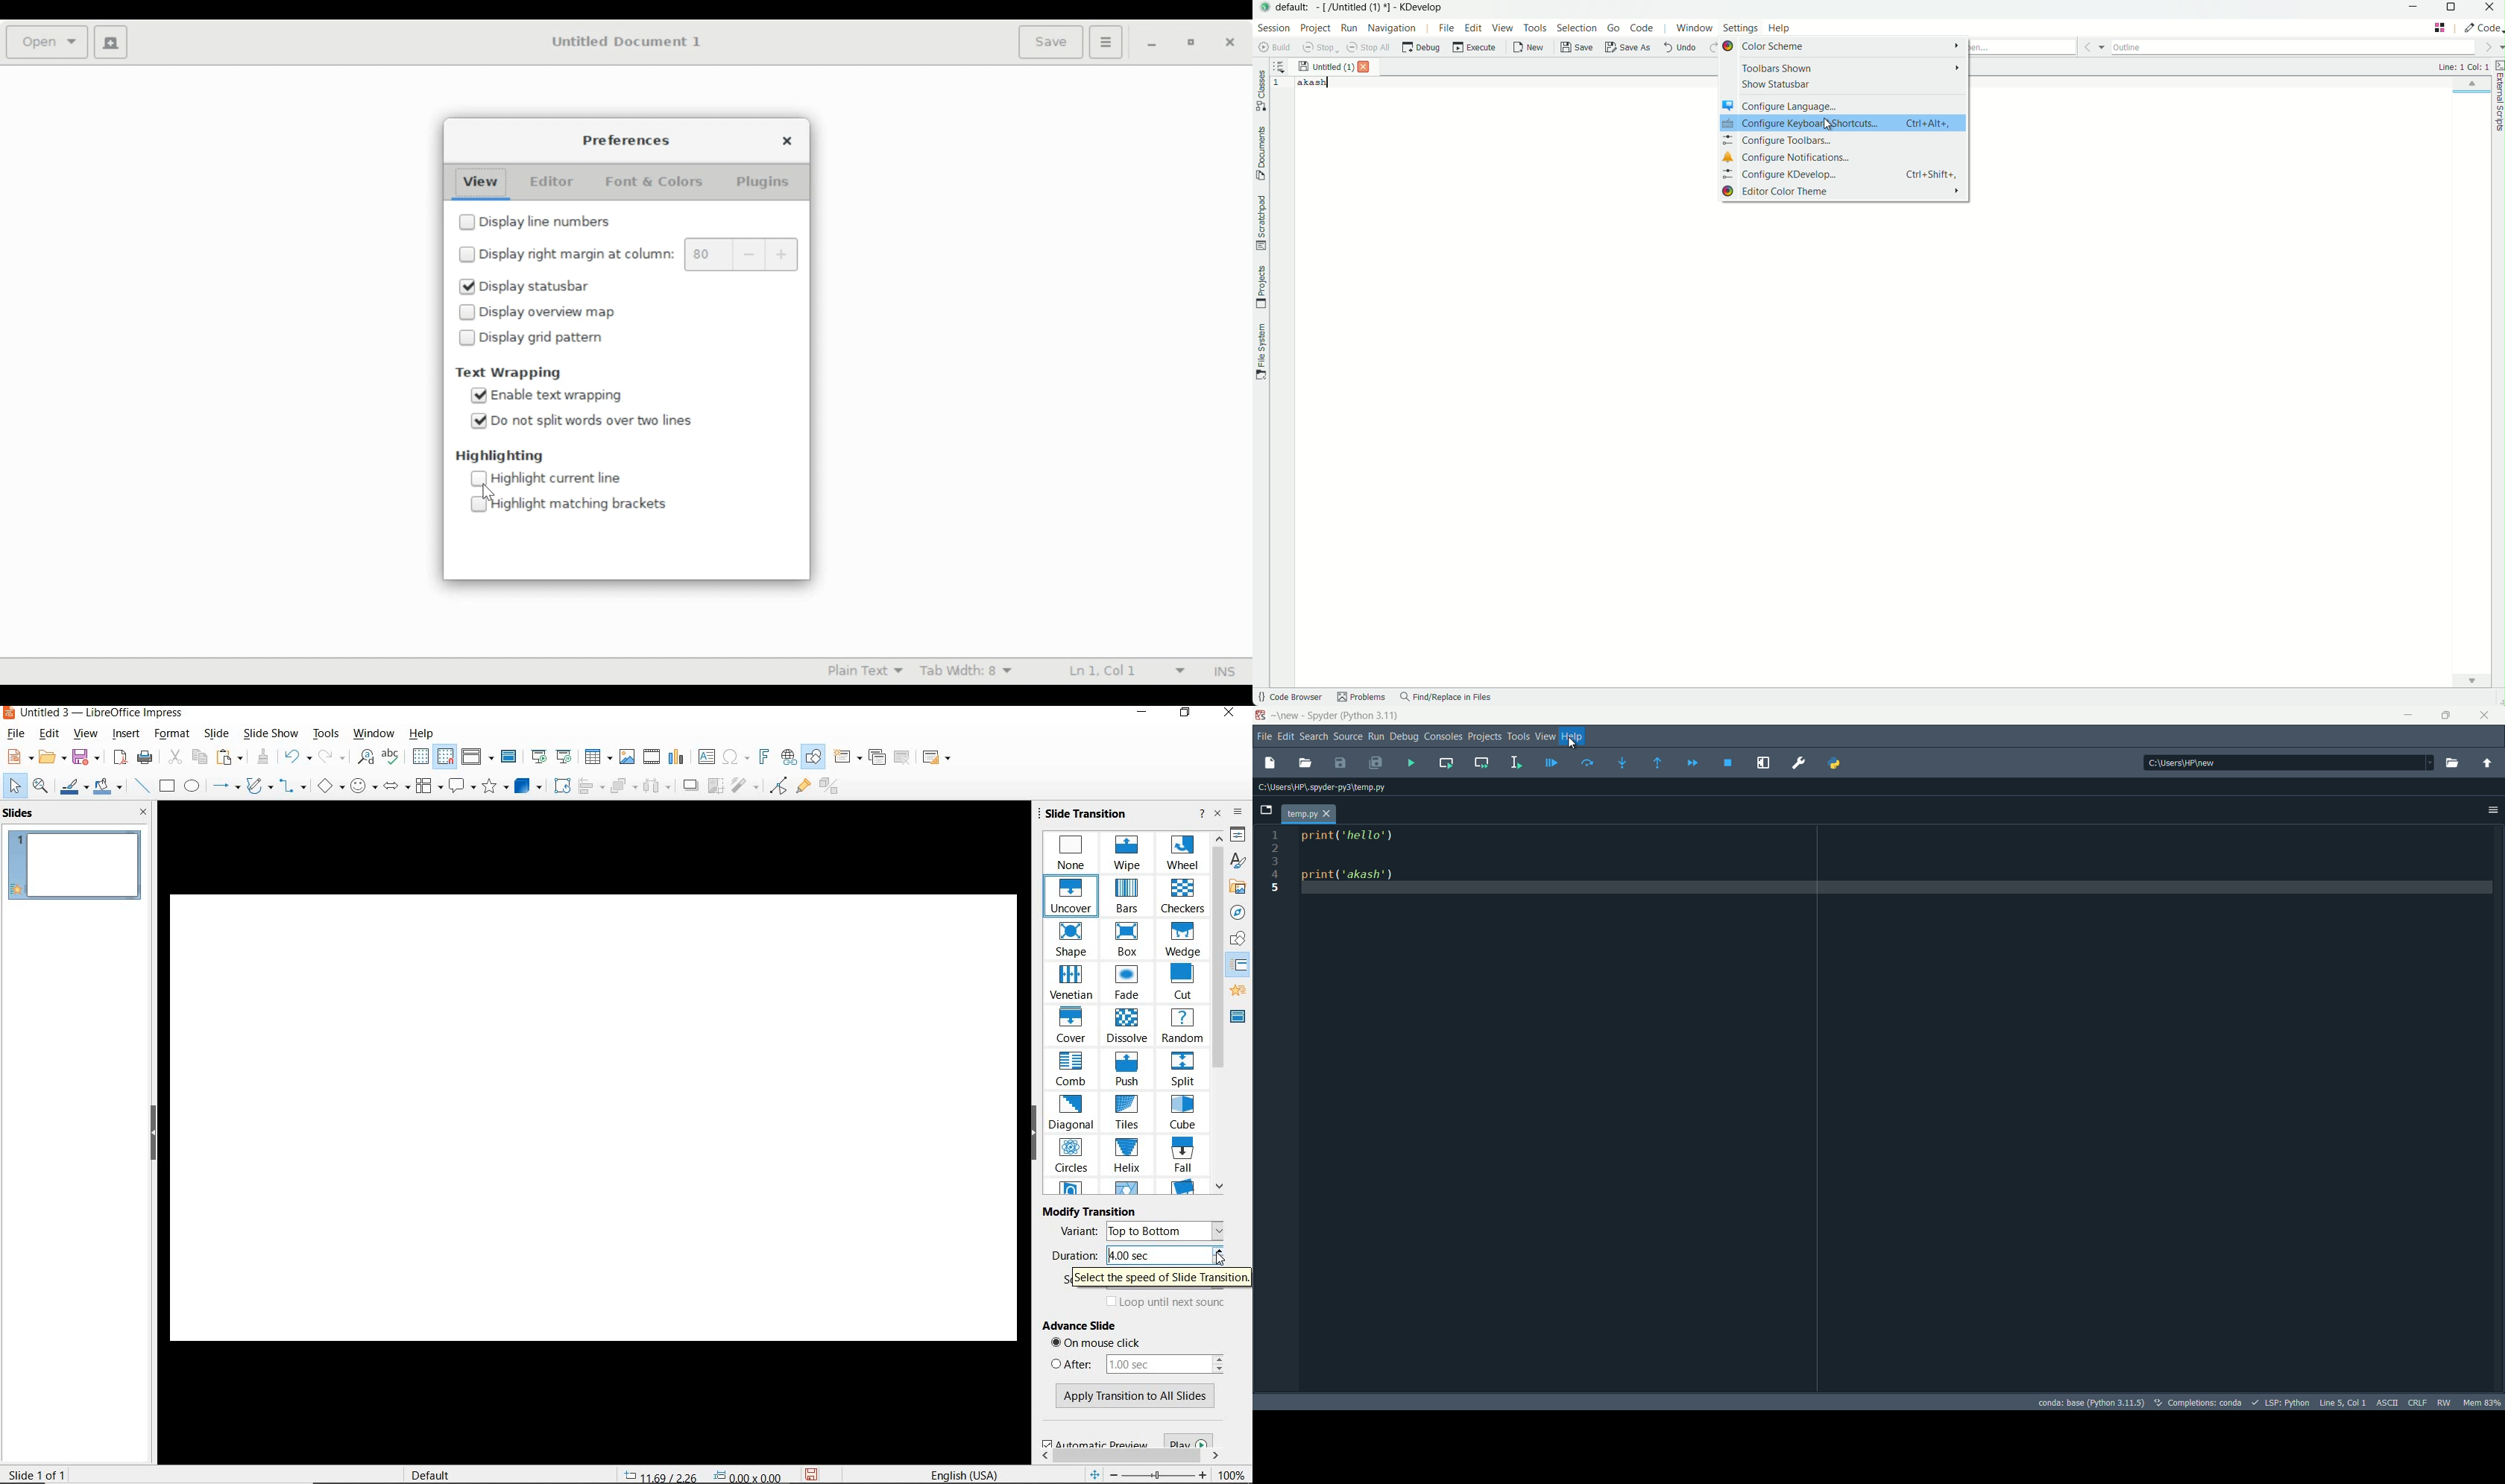 The height and width of the screenshot is (1484, 2520). I want to click on SLIDE TRANSITION, so click(1088, 814).